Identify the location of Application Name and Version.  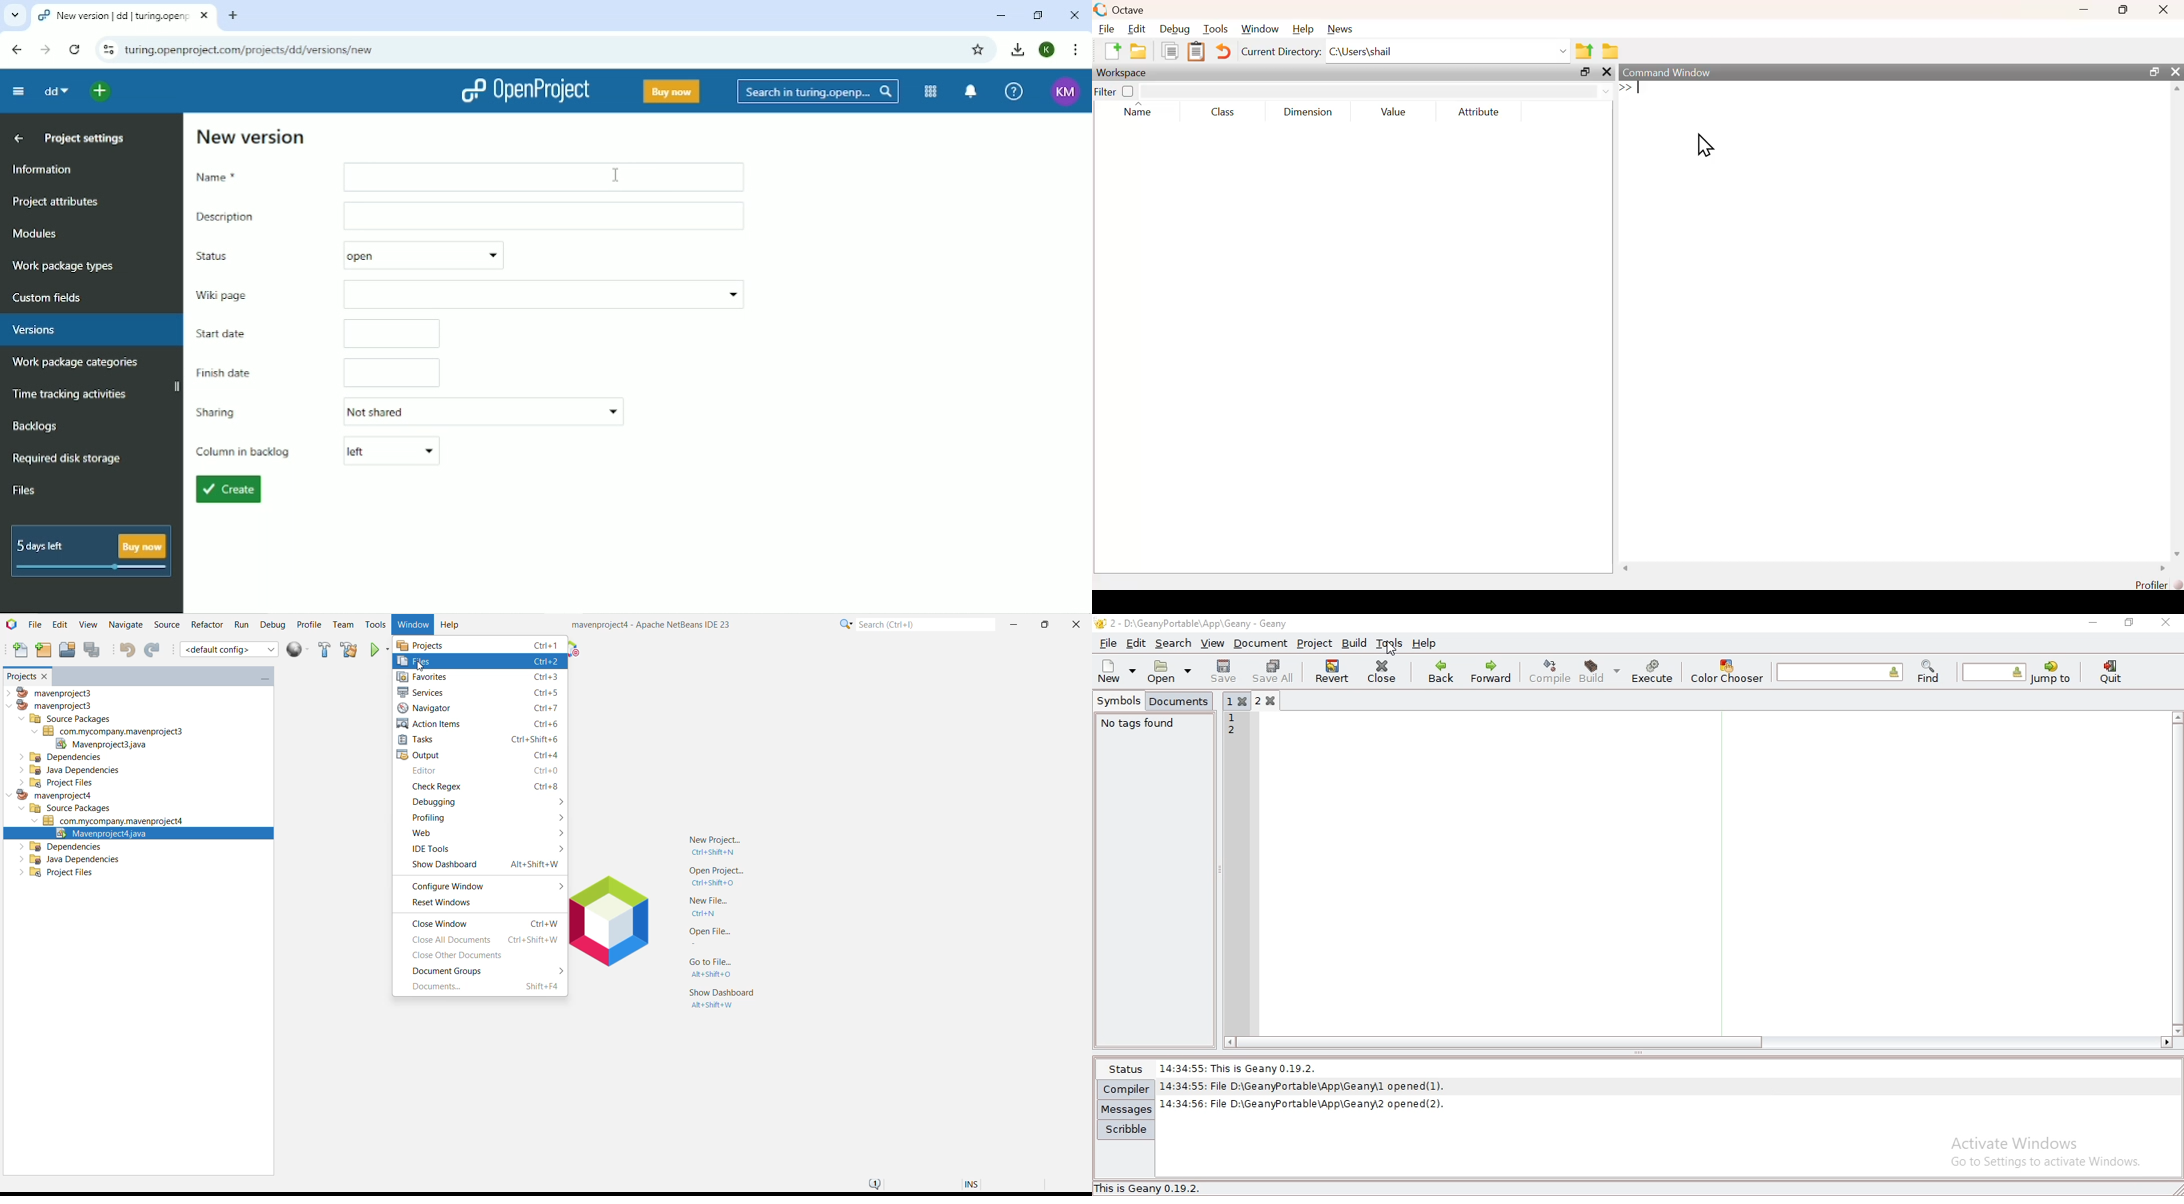
(652, 625).